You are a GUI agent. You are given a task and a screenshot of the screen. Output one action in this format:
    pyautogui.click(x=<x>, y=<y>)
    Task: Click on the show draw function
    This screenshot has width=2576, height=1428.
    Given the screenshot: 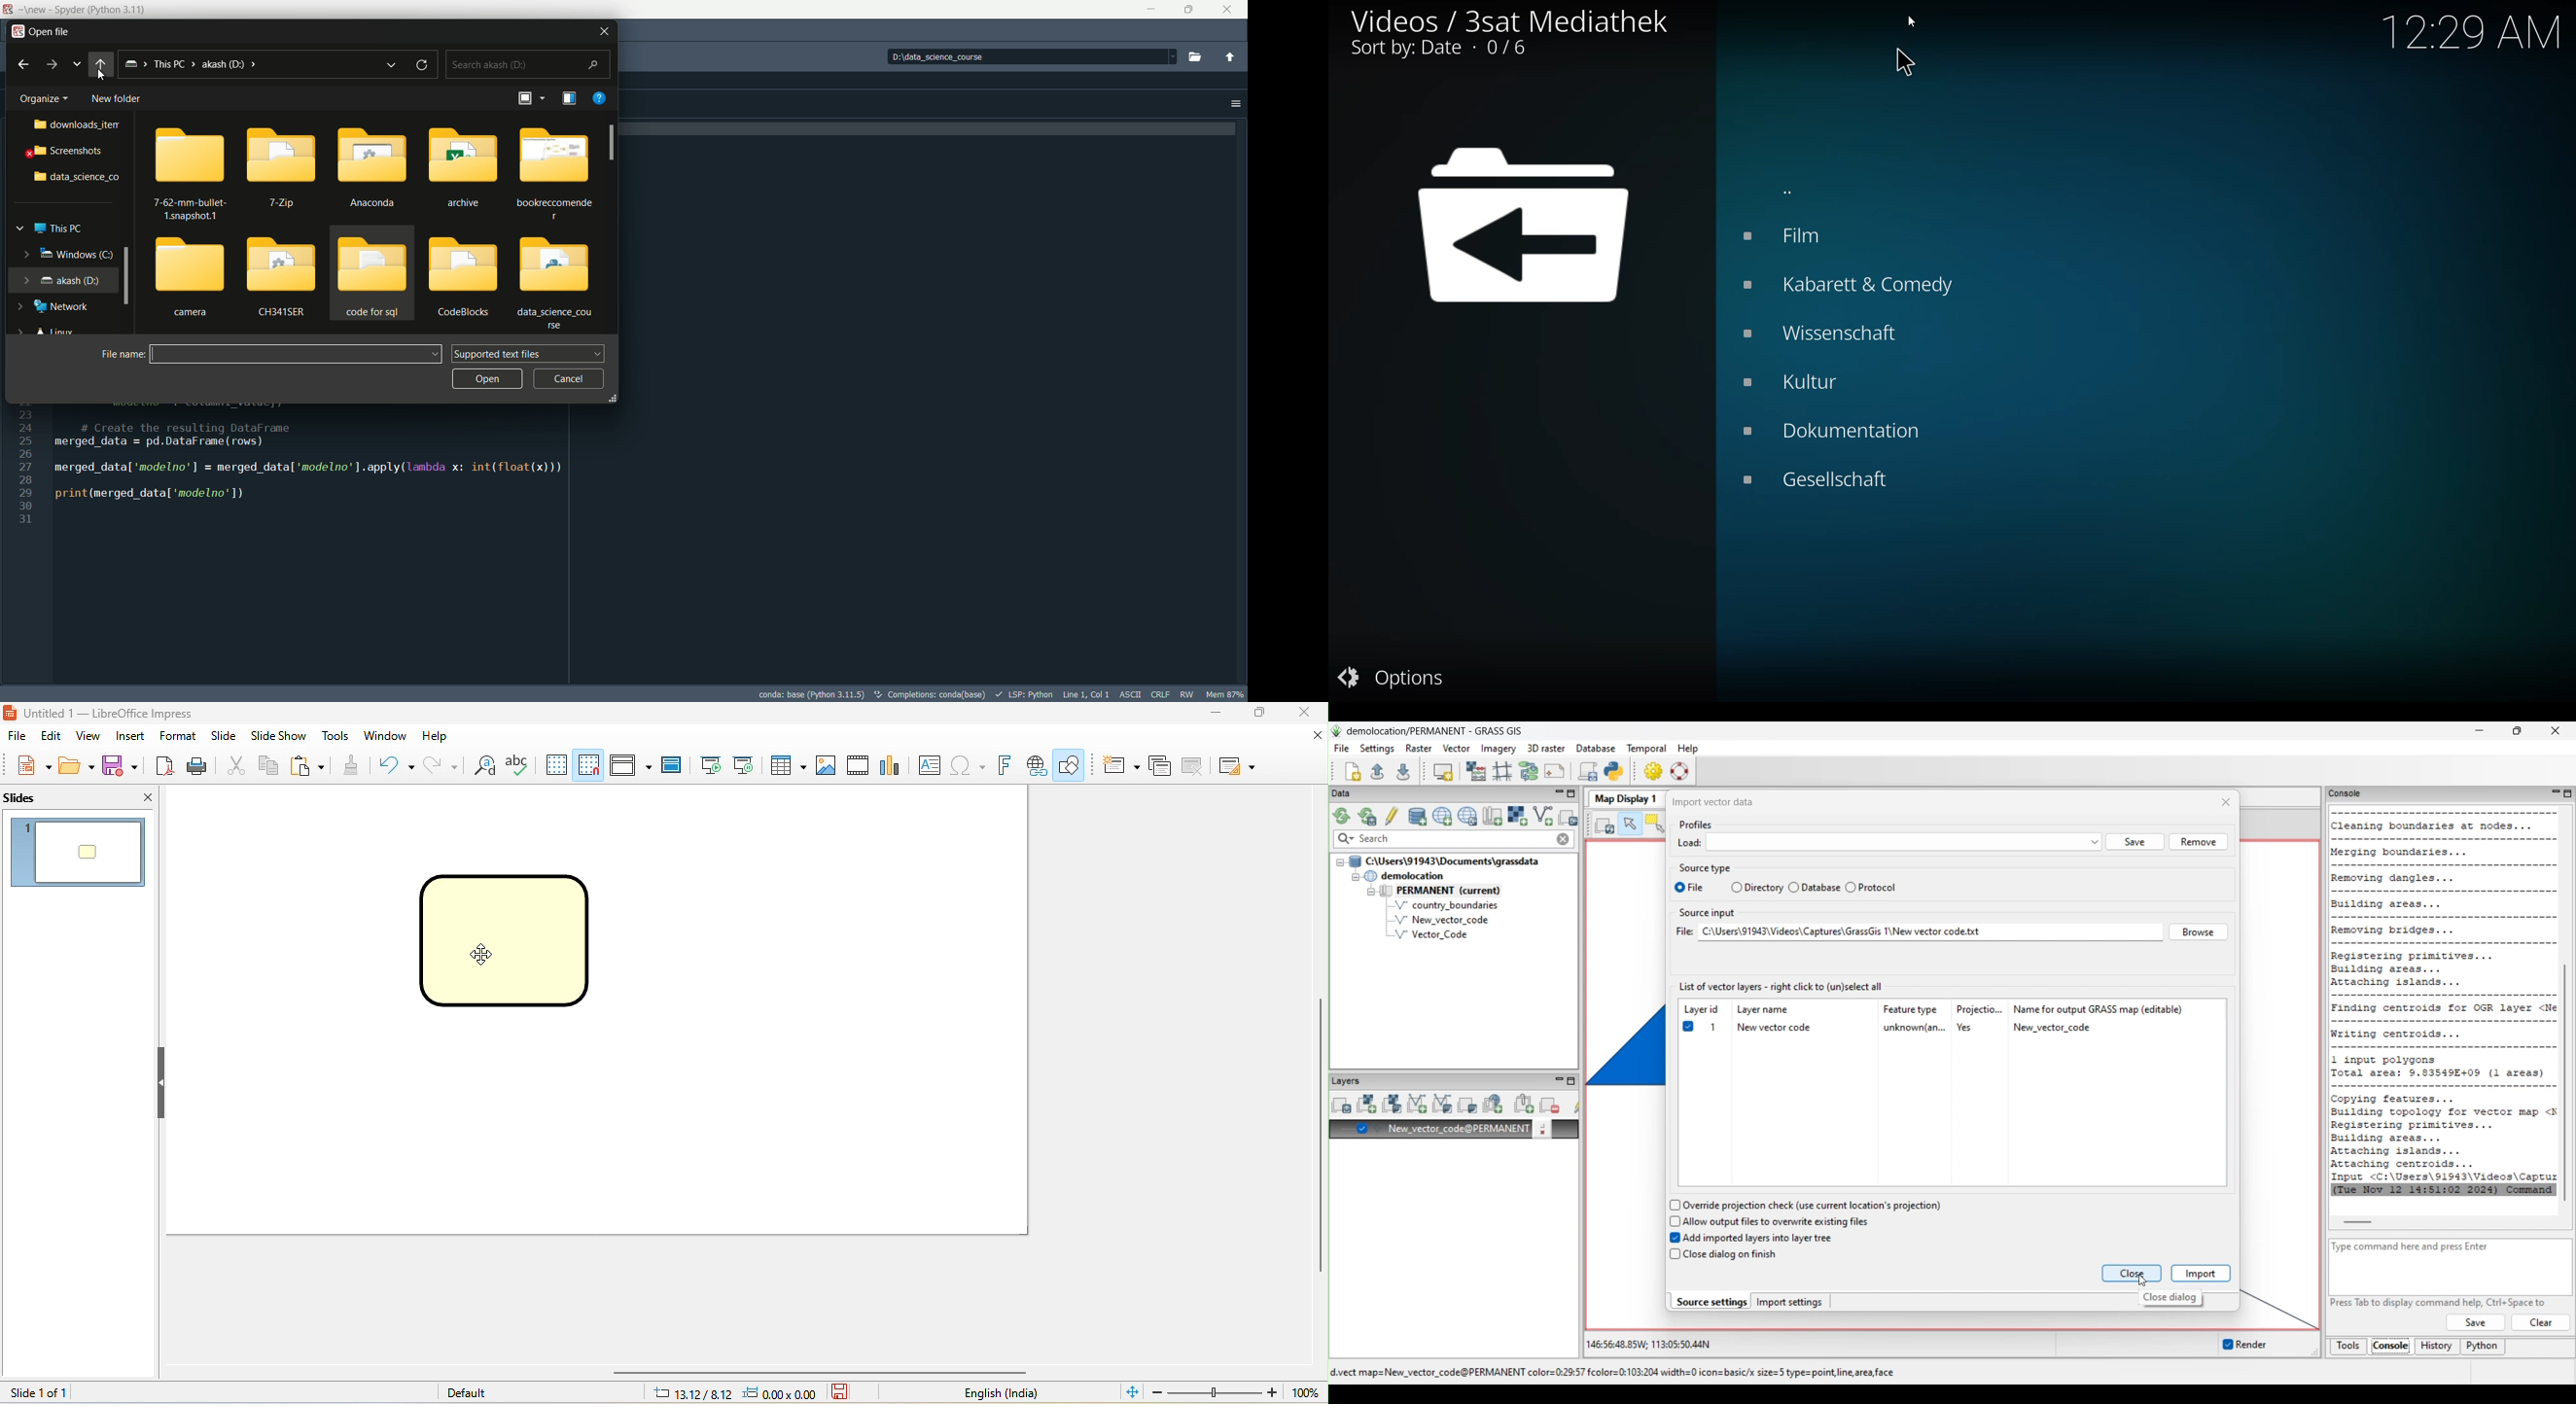 What is the action you would take?
    pyautogui.click(x=1072, y=765)
    